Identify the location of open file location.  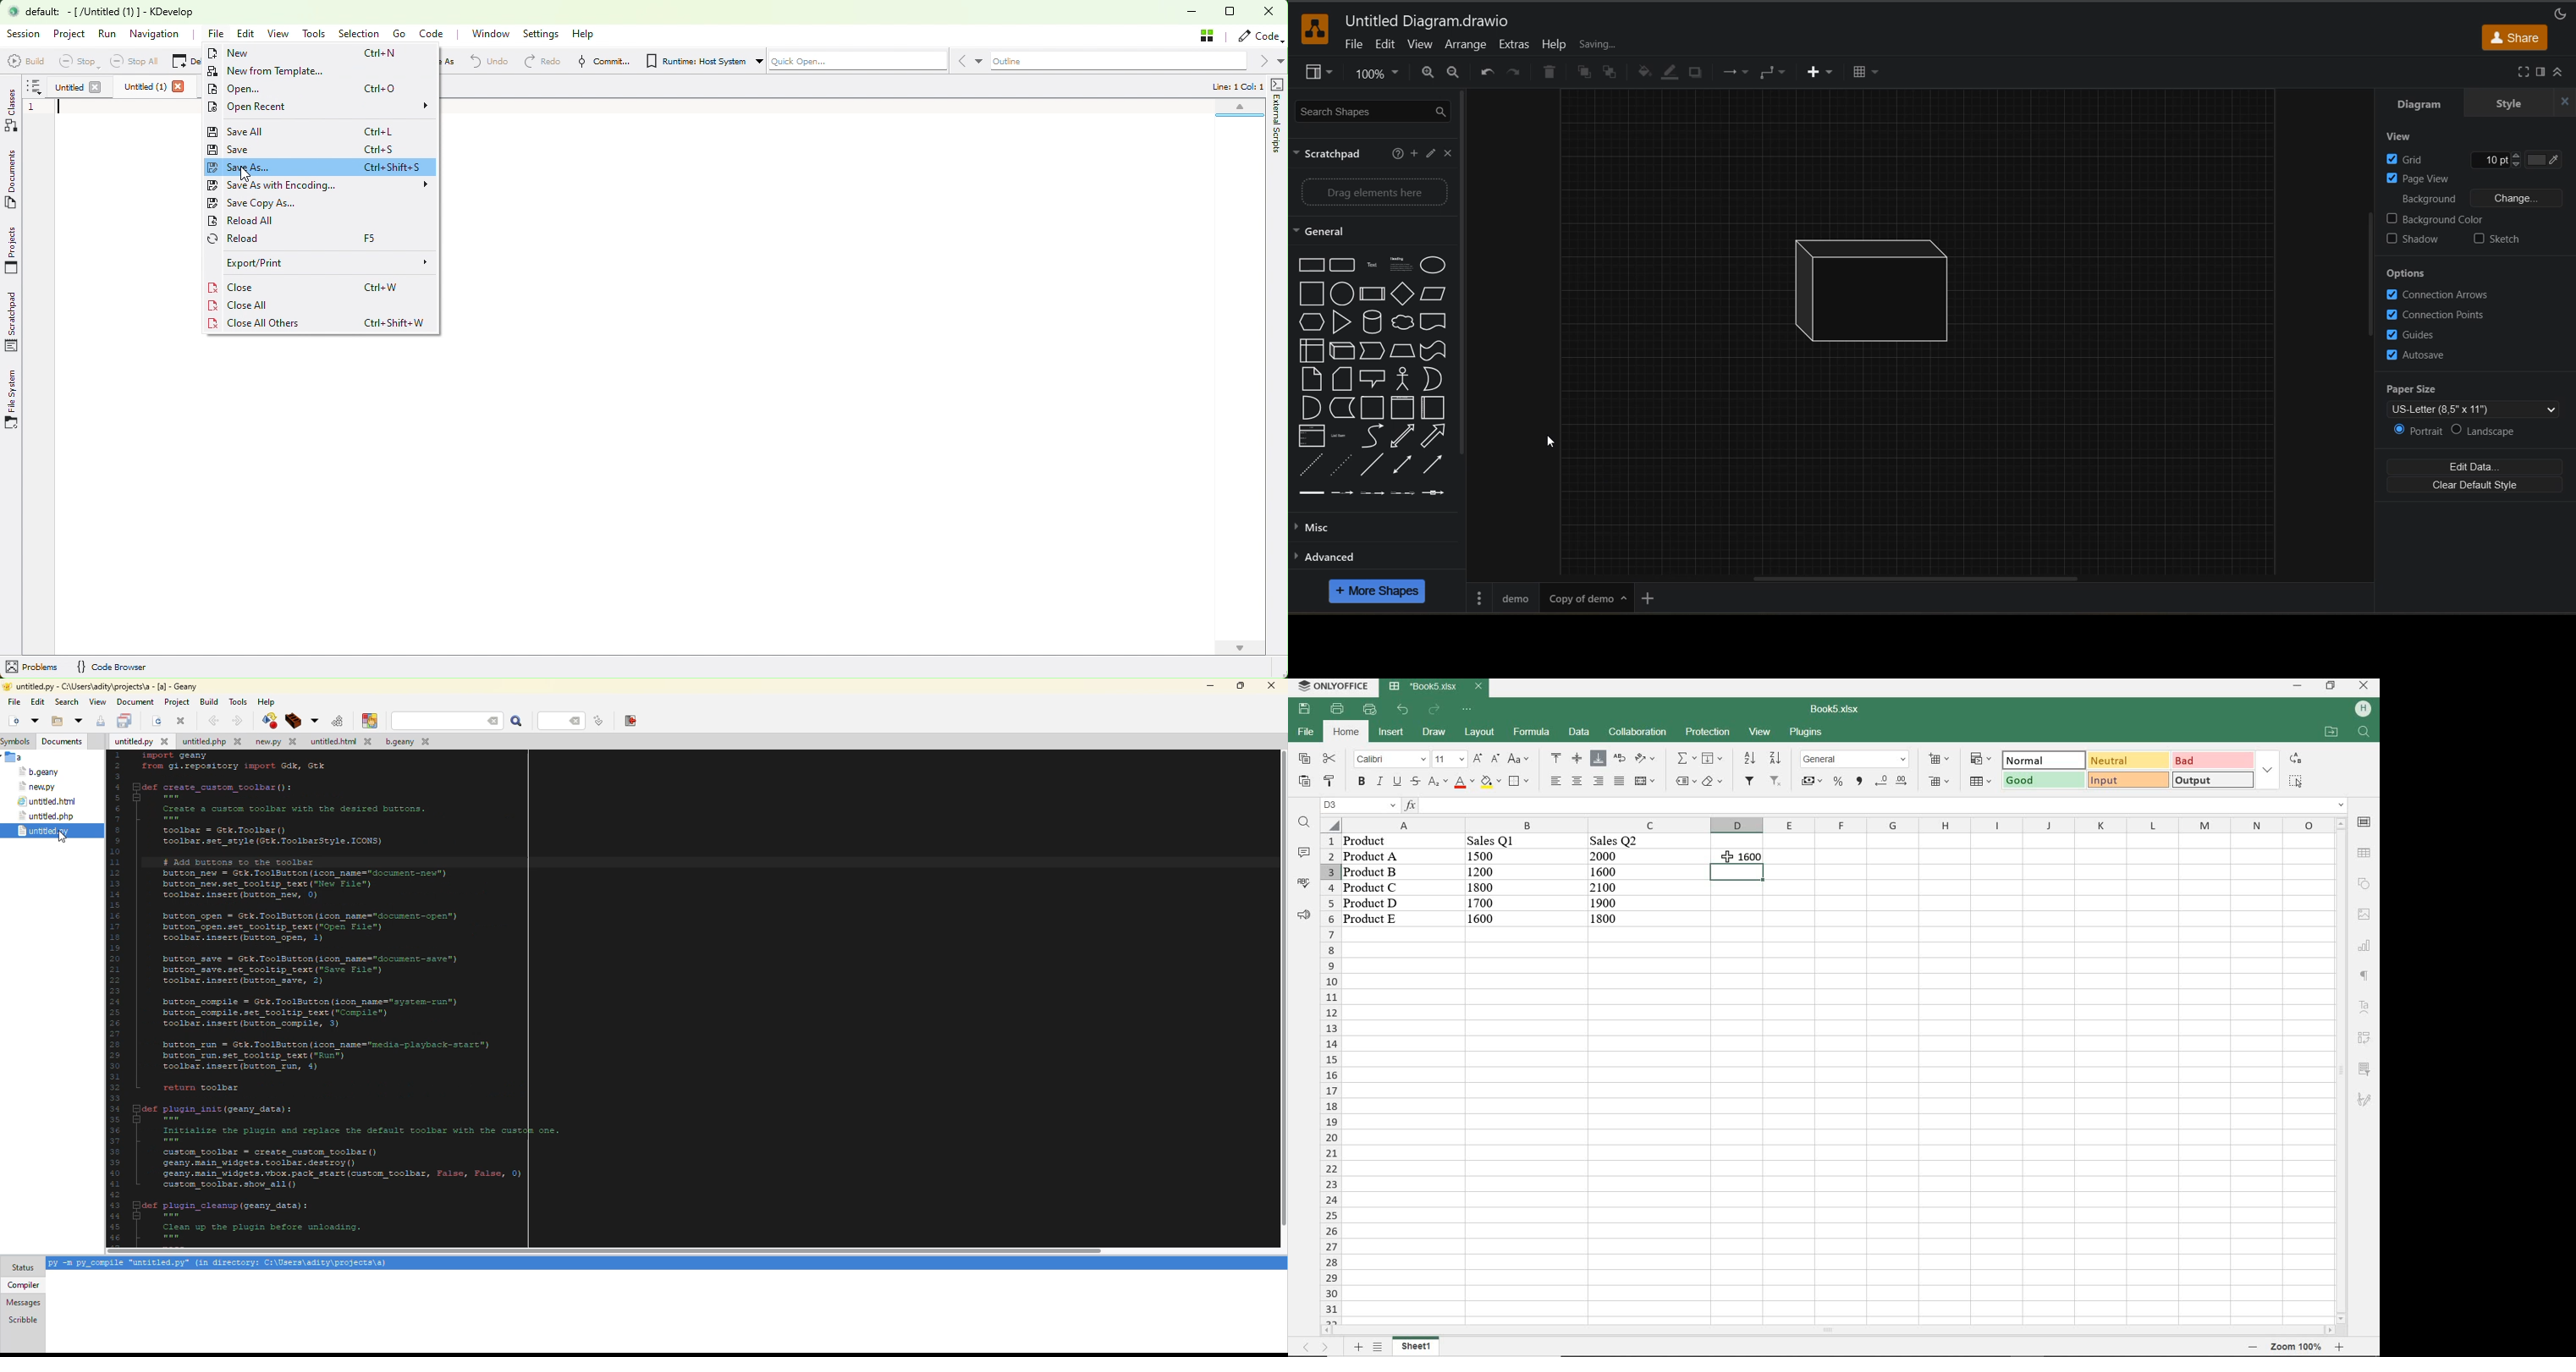
(2332, 731).